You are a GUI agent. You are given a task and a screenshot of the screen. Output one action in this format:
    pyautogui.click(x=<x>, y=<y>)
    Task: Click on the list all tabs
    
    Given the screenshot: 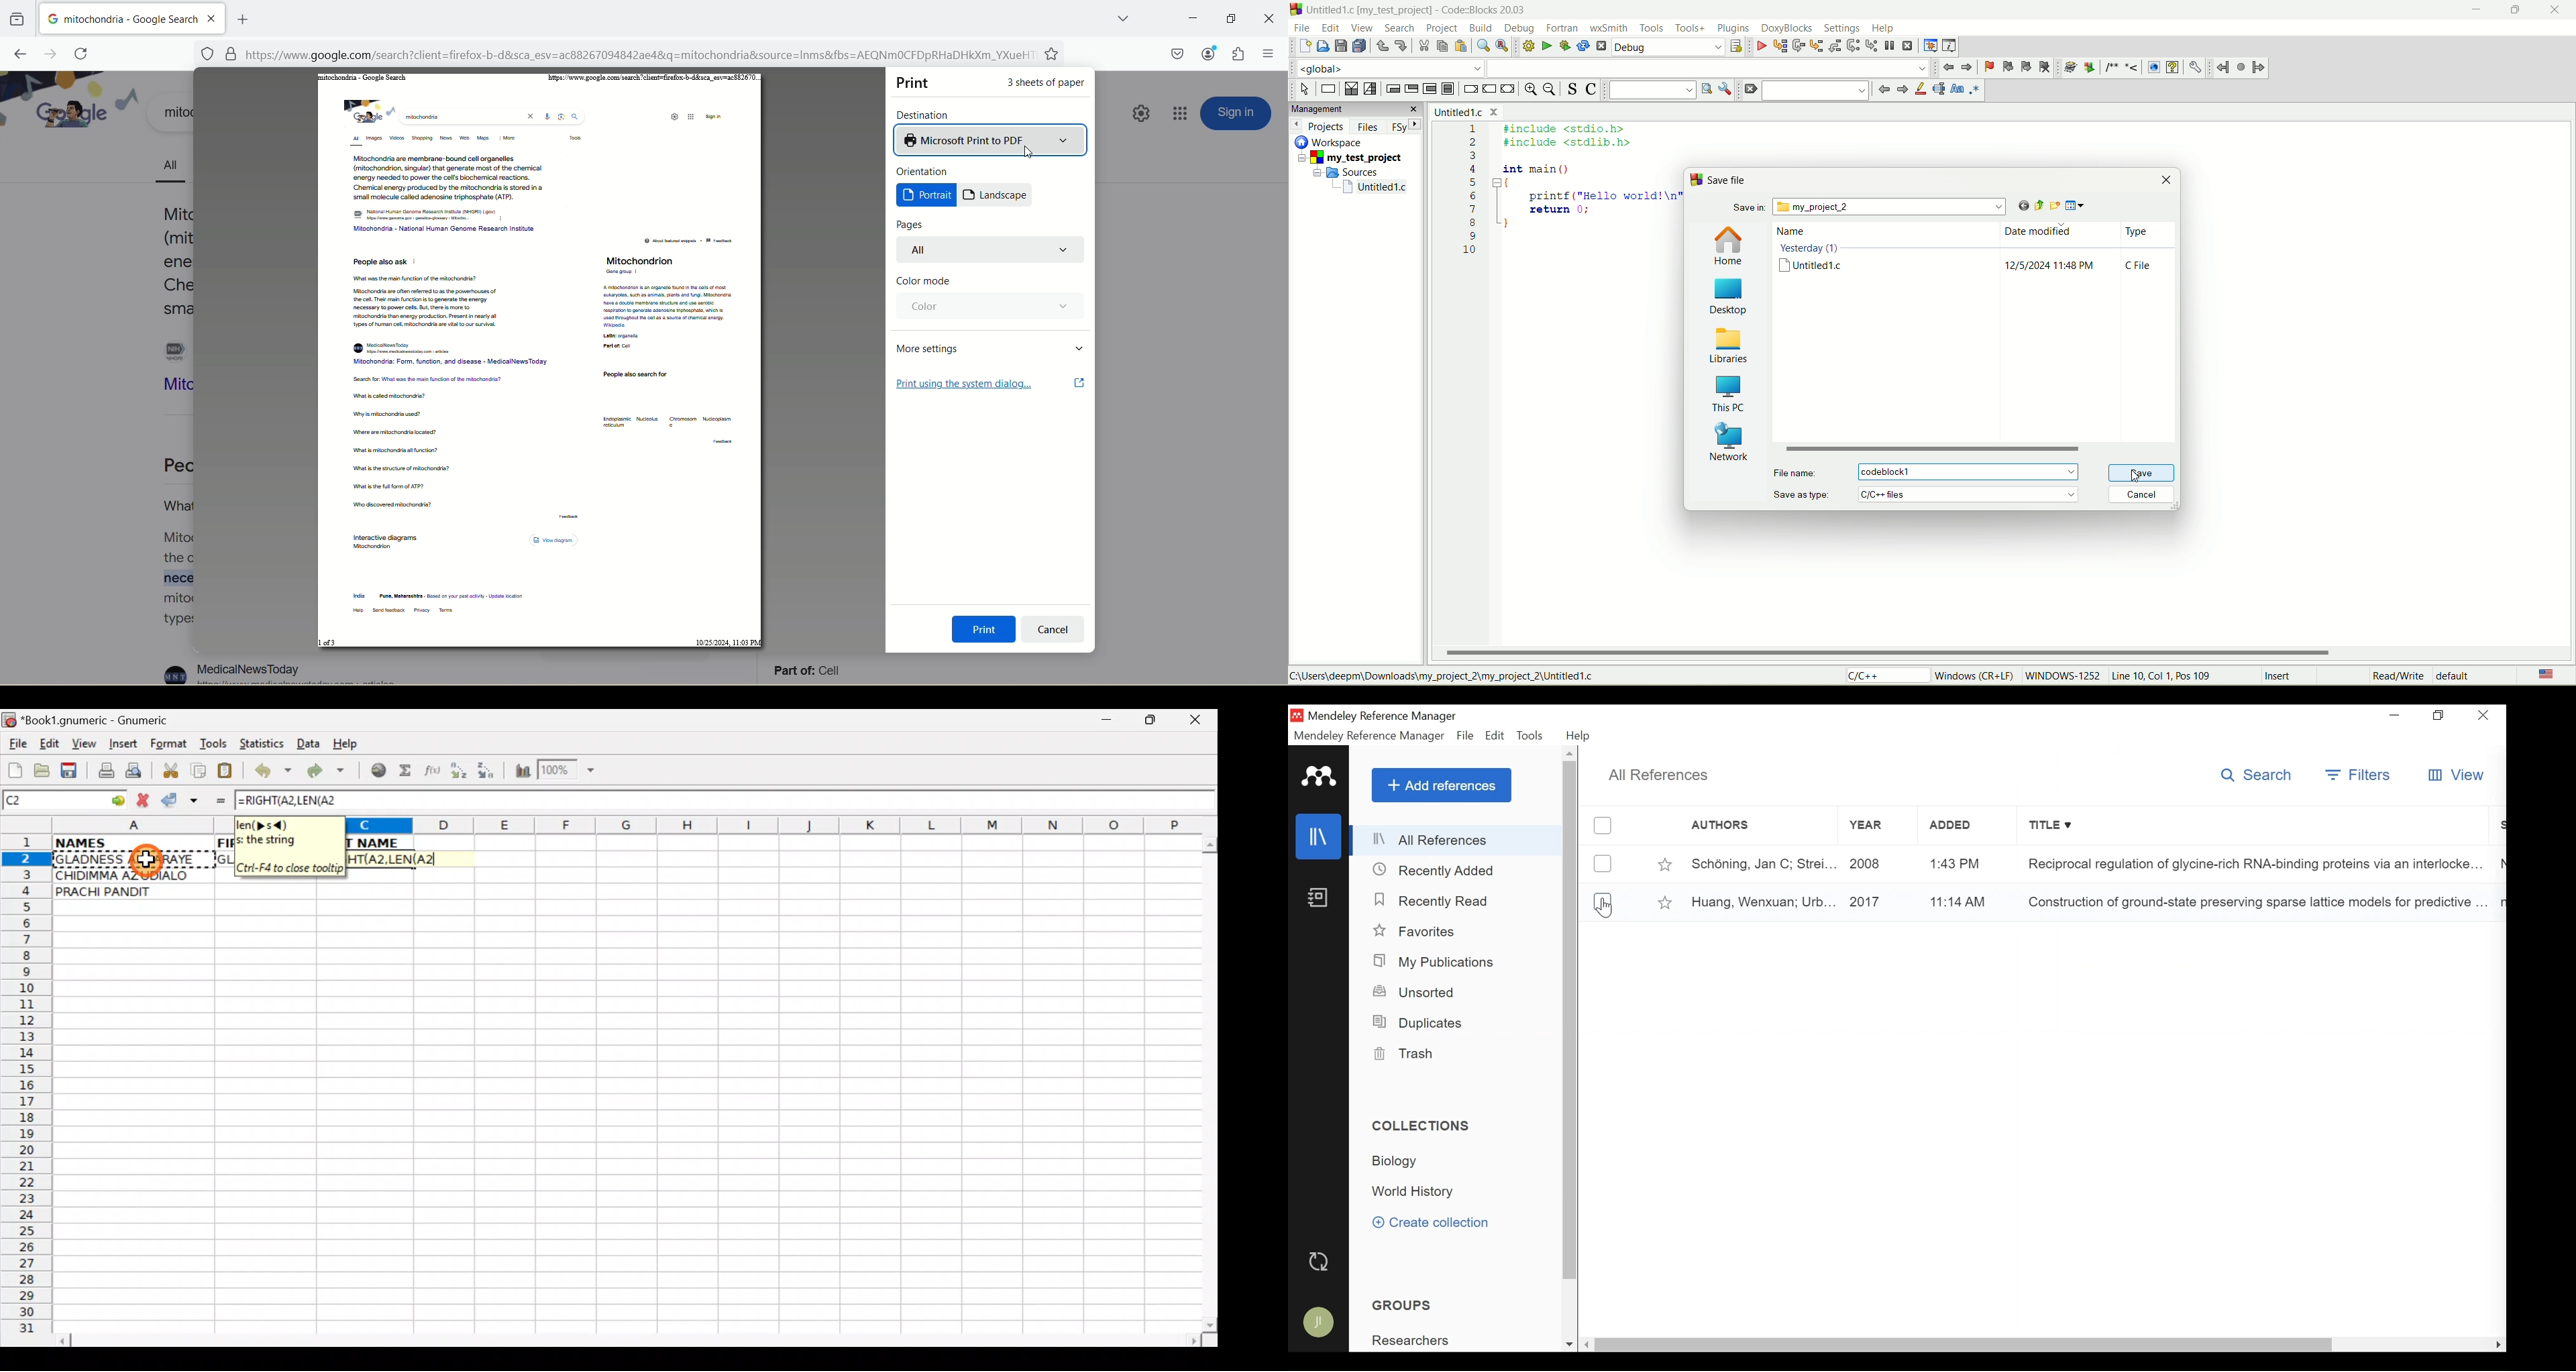 What is the action you would take?
    pyautogui.click(x=1113, y=17)
    